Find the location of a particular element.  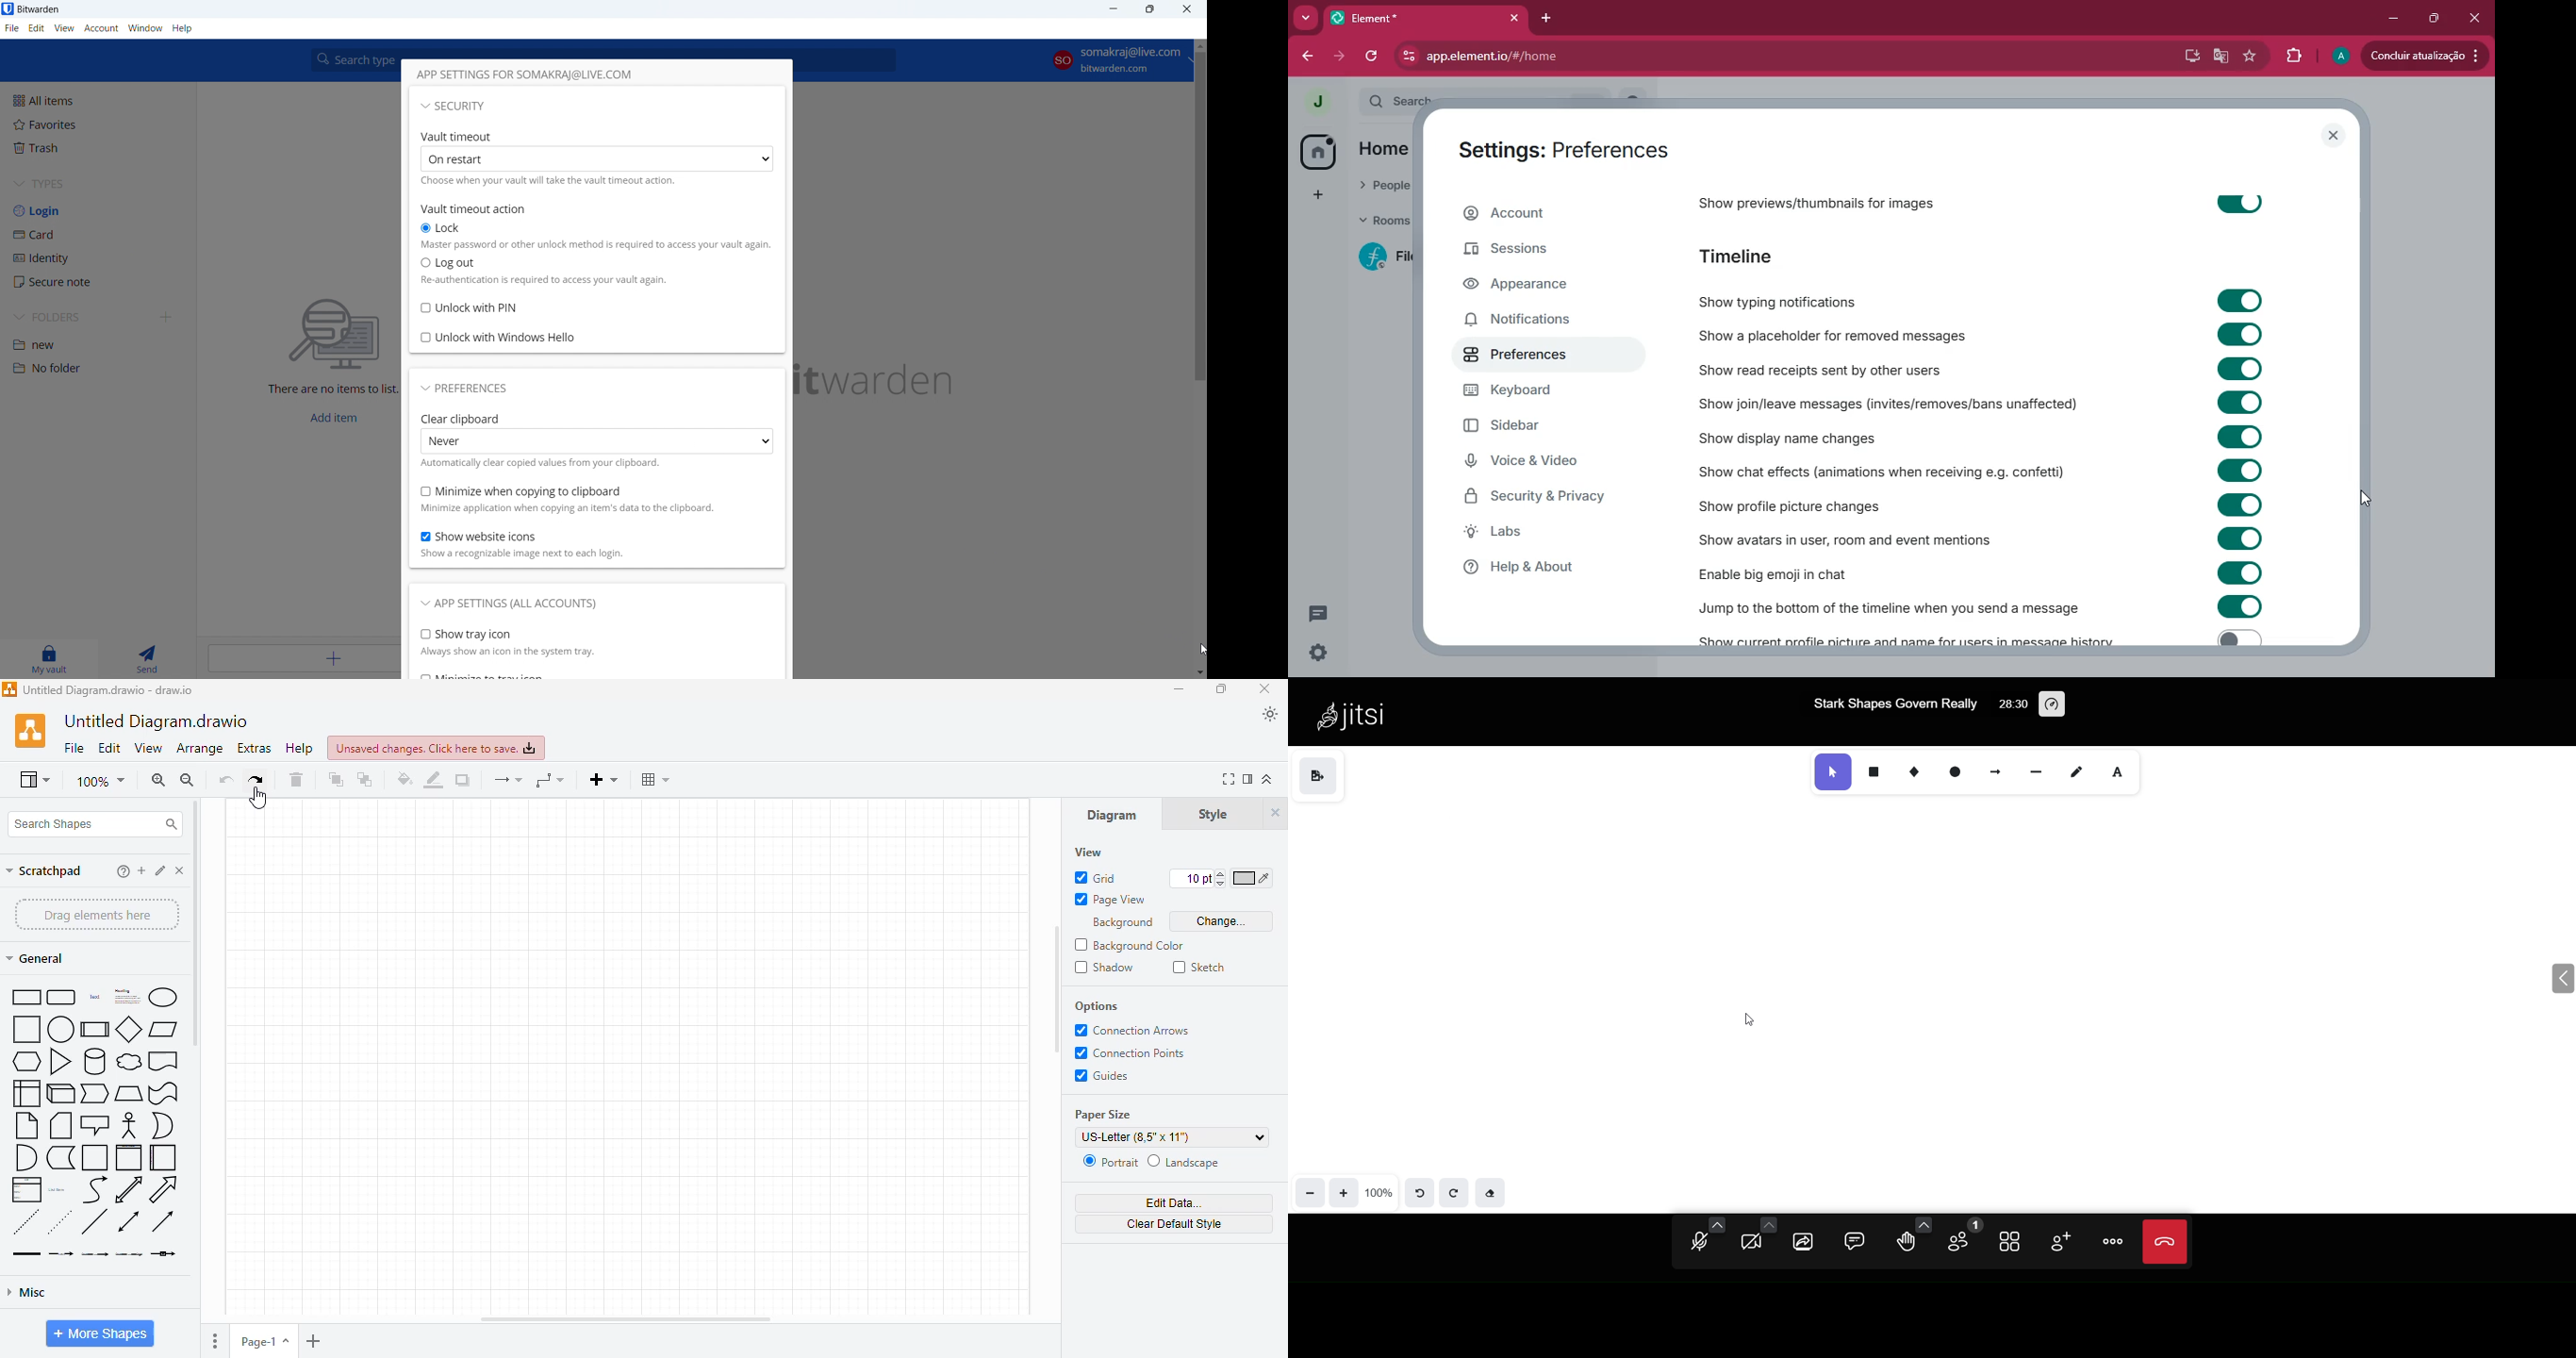

delete is located at coordinates (180, 870).